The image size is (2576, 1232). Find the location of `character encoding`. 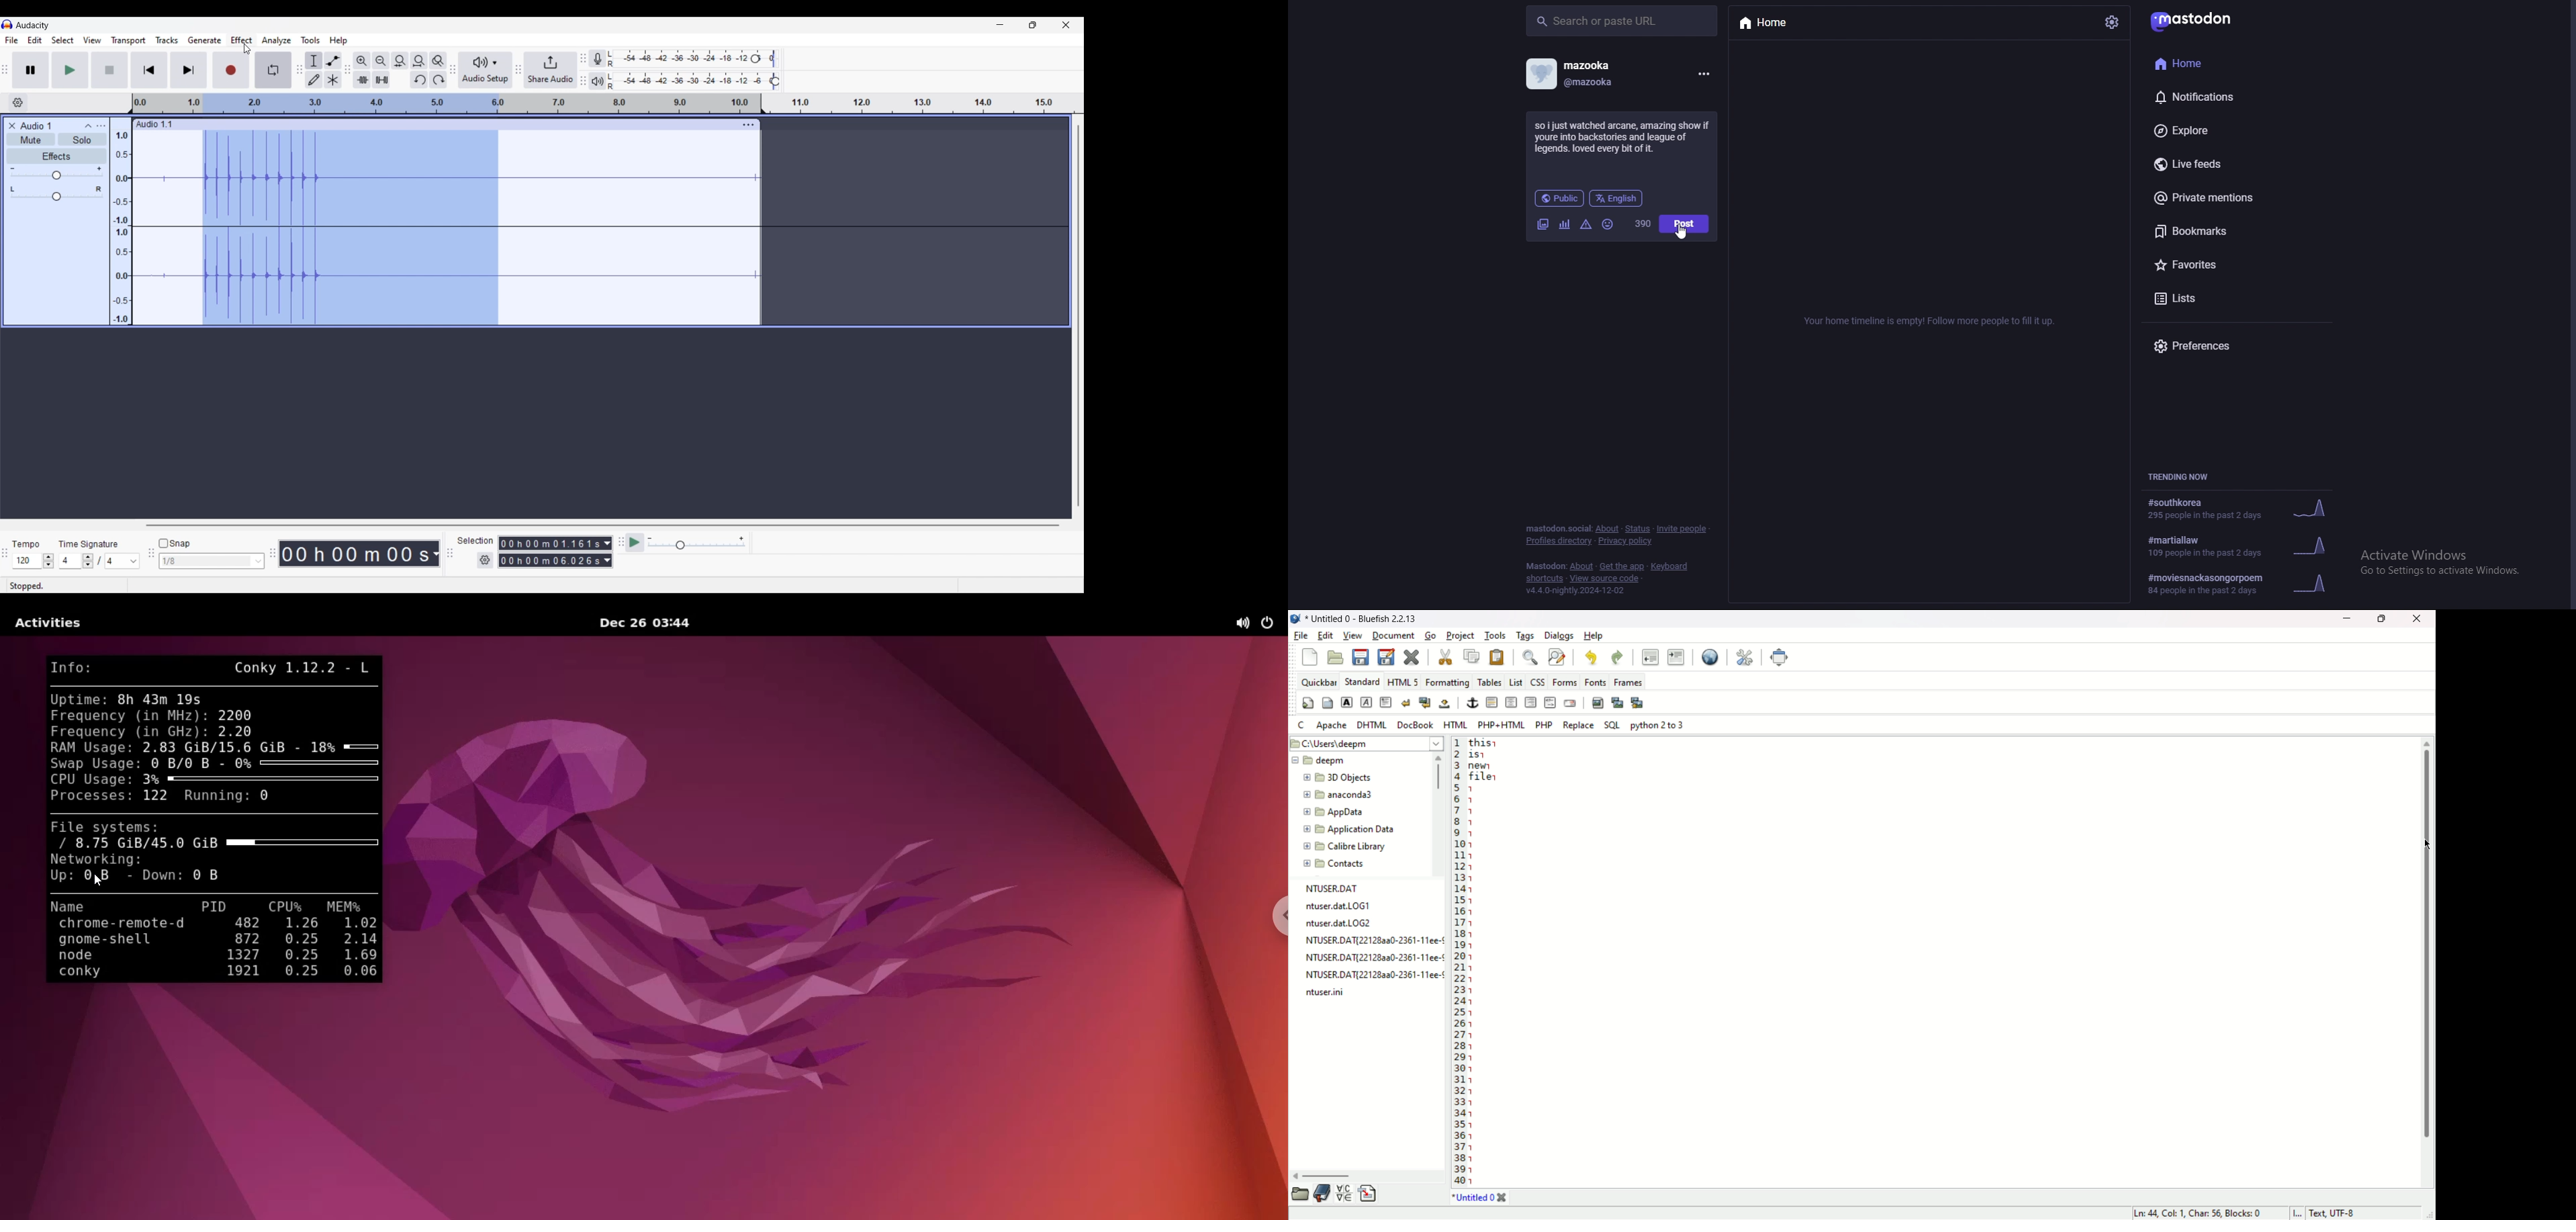

character encoding is located at coordinates (2359, 1213).